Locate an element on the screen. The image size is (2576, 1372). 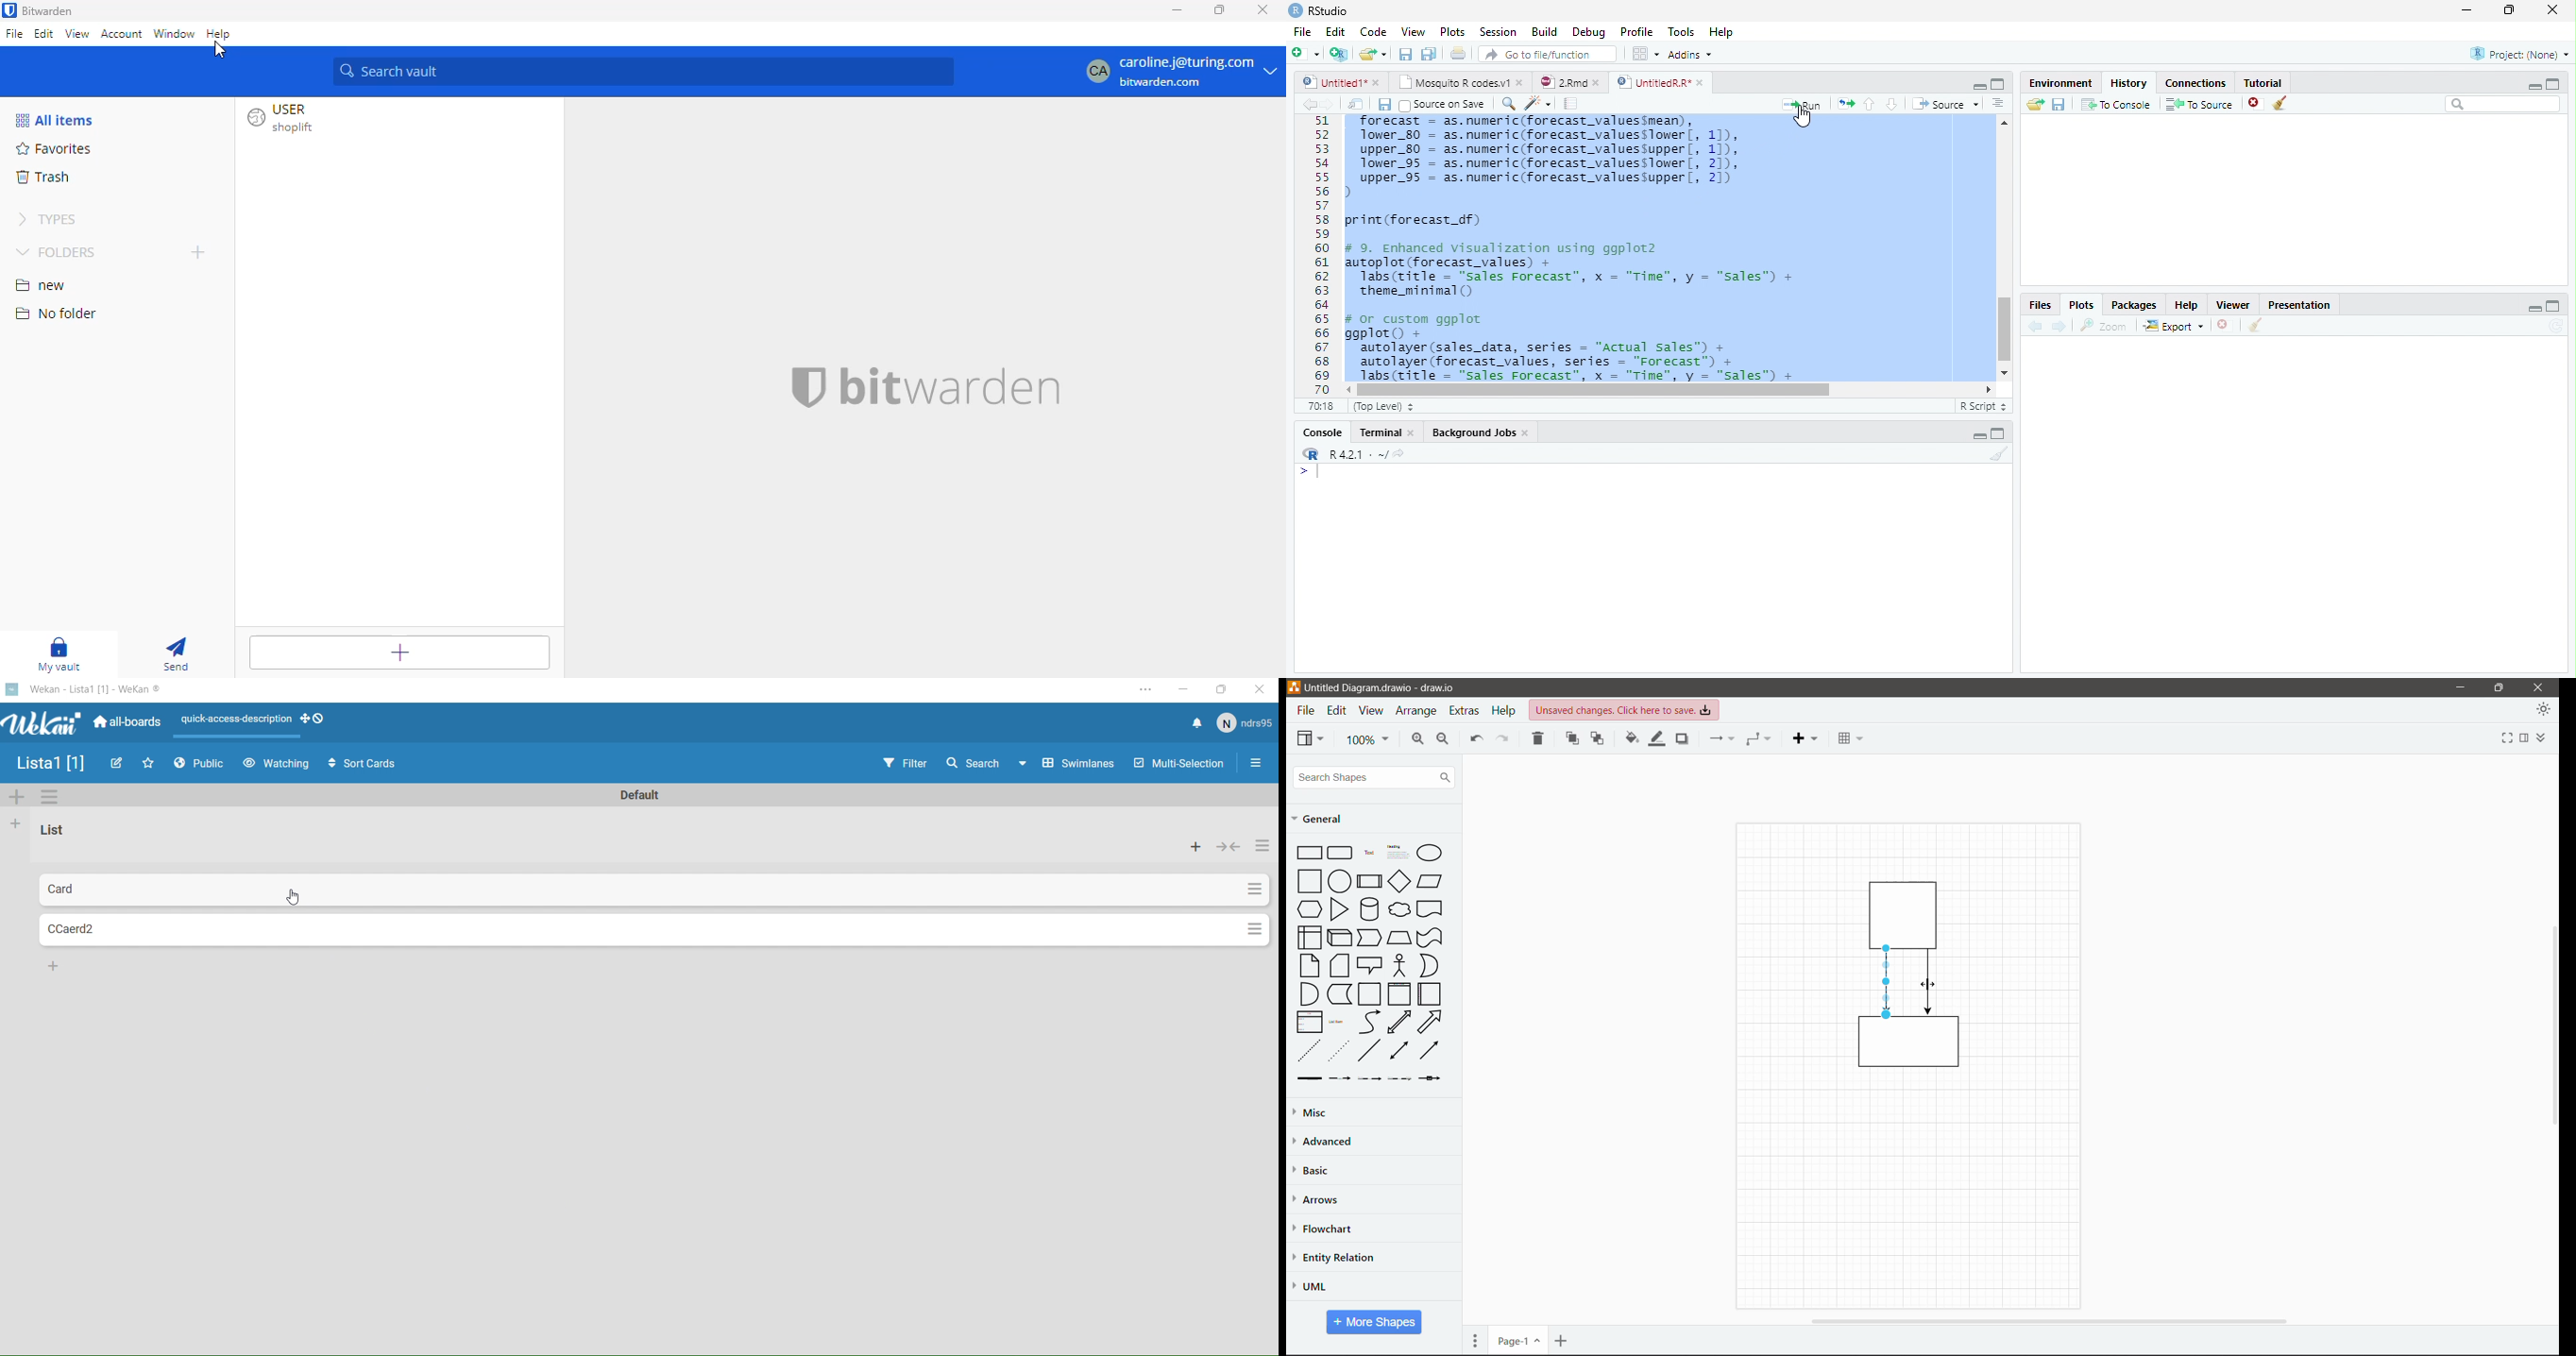
To Source is located at coordinates (2199, 103).